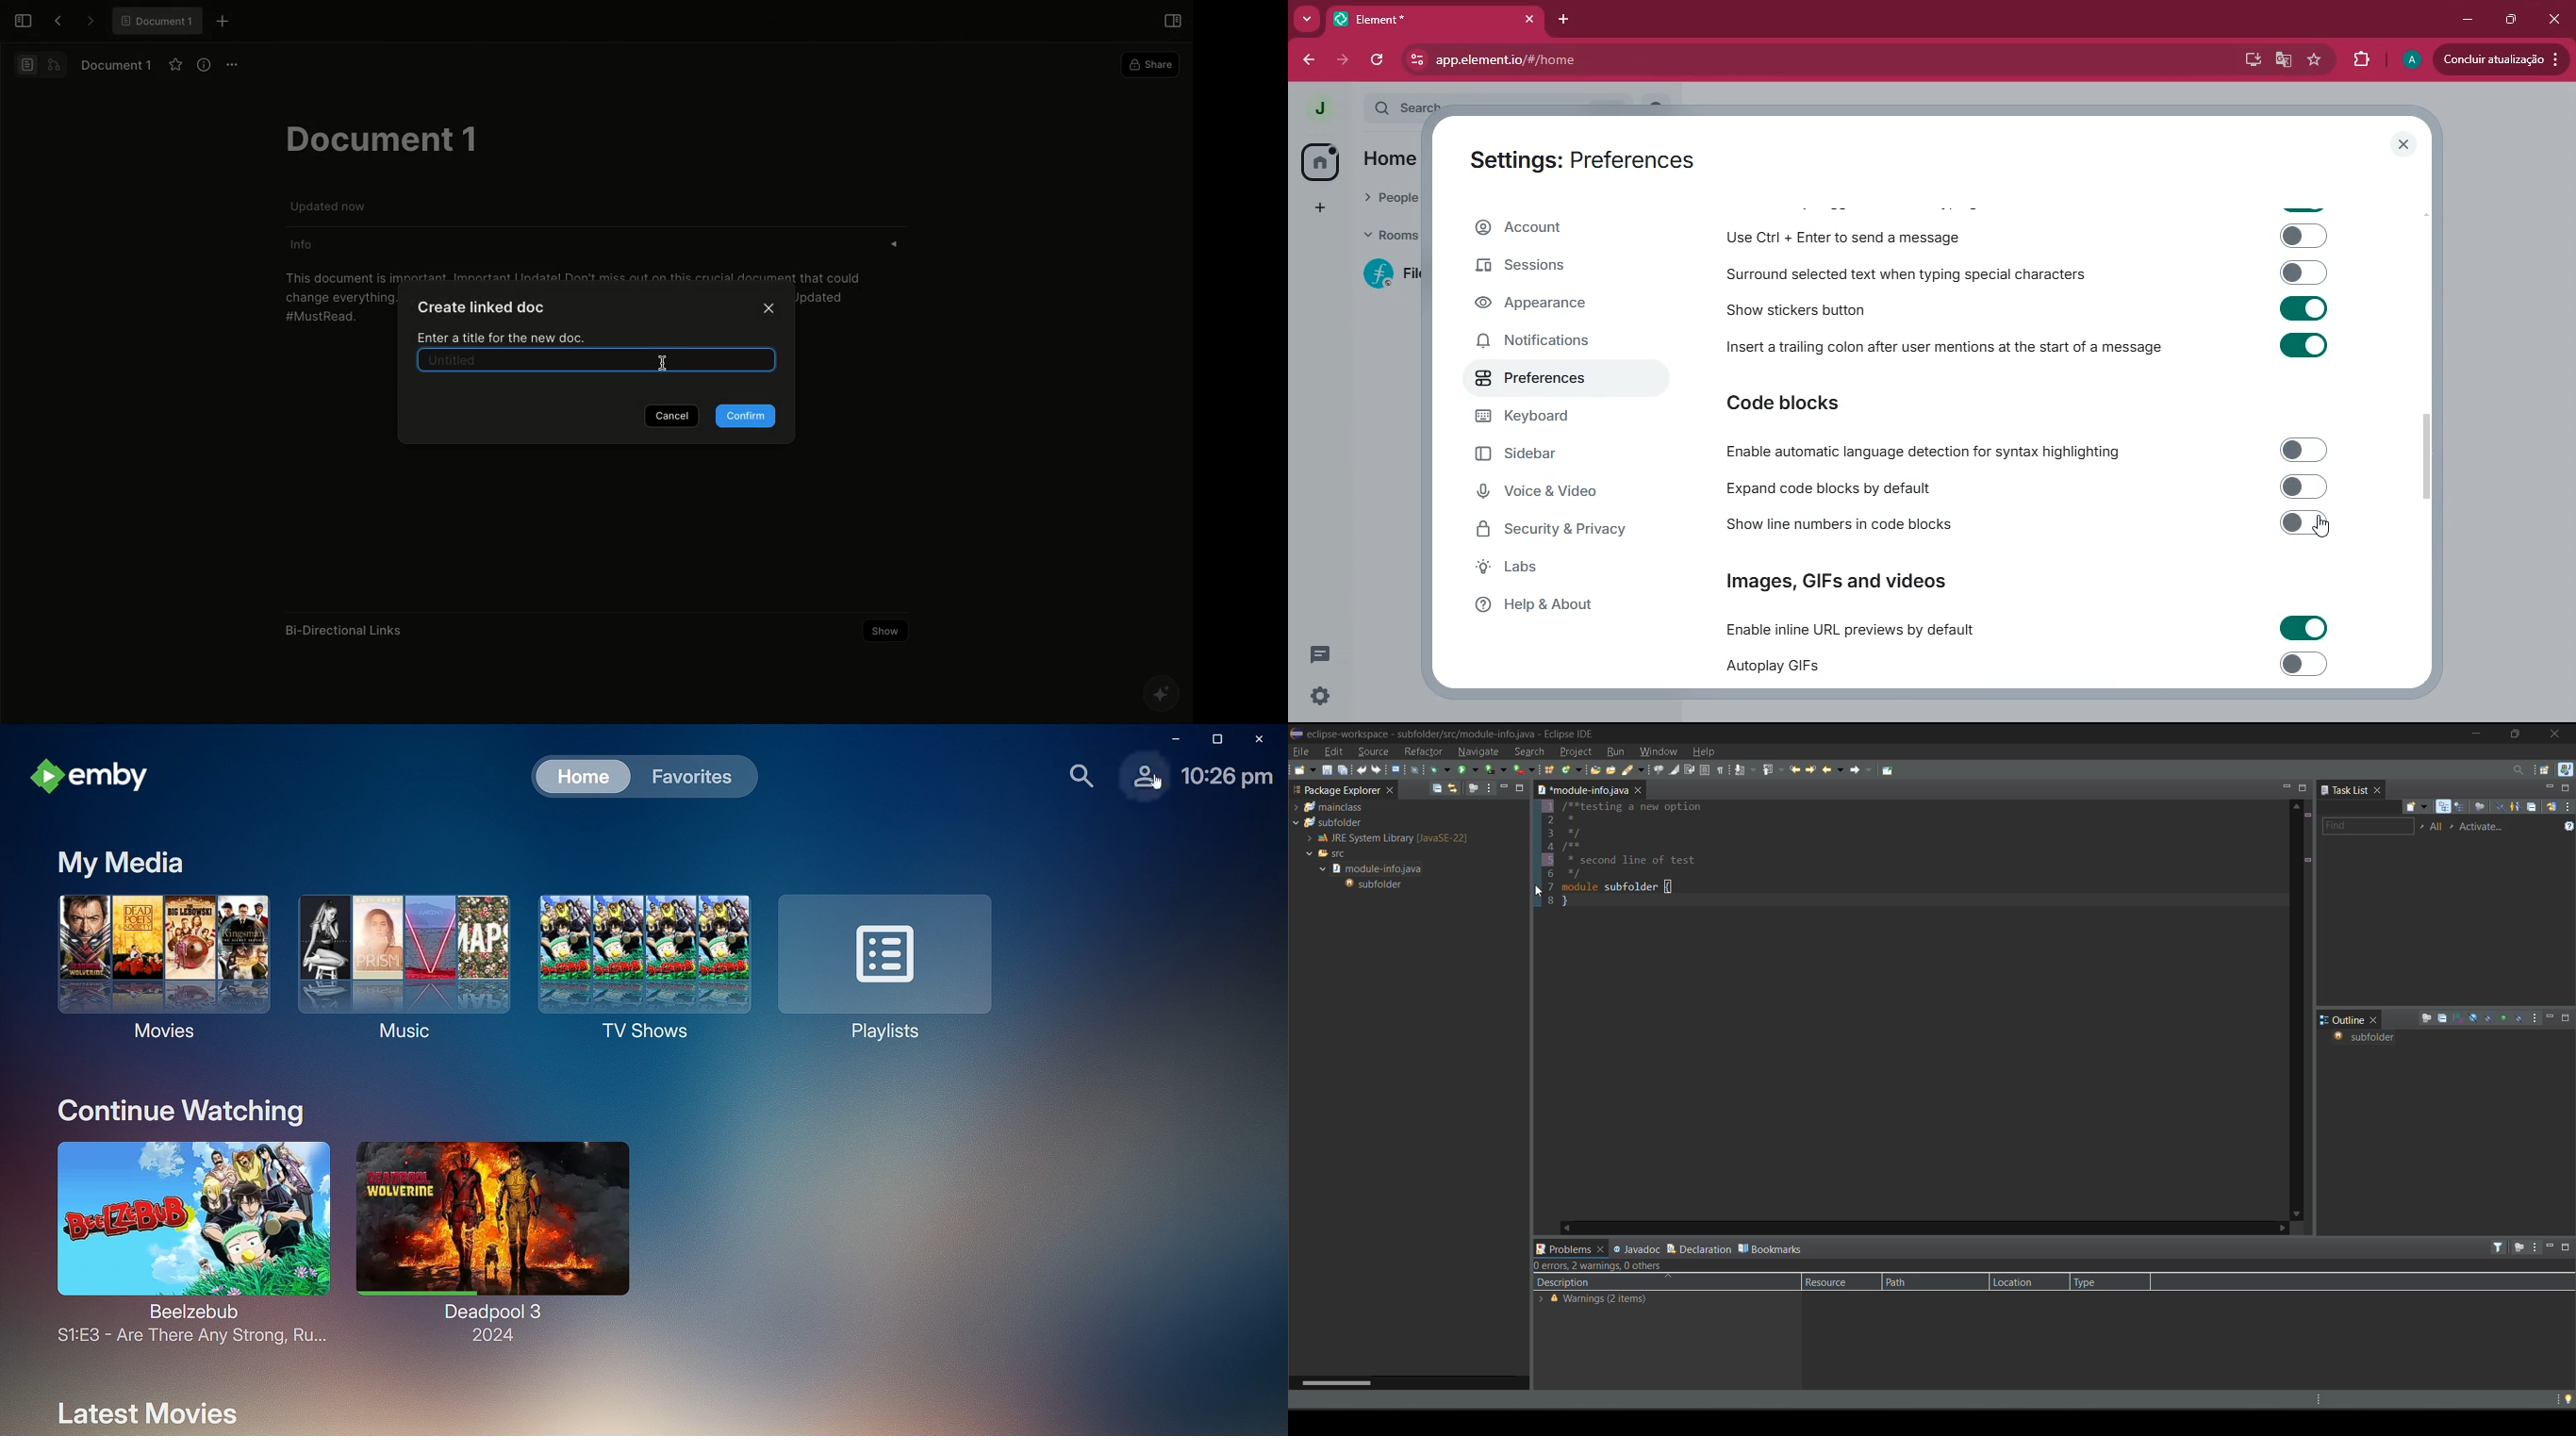 The width and height of the screenshot is (2576, 1456). What do you see at coordinates (2437, 826) in the screenshot?
I see `all` at bounding box center [2437, 826].